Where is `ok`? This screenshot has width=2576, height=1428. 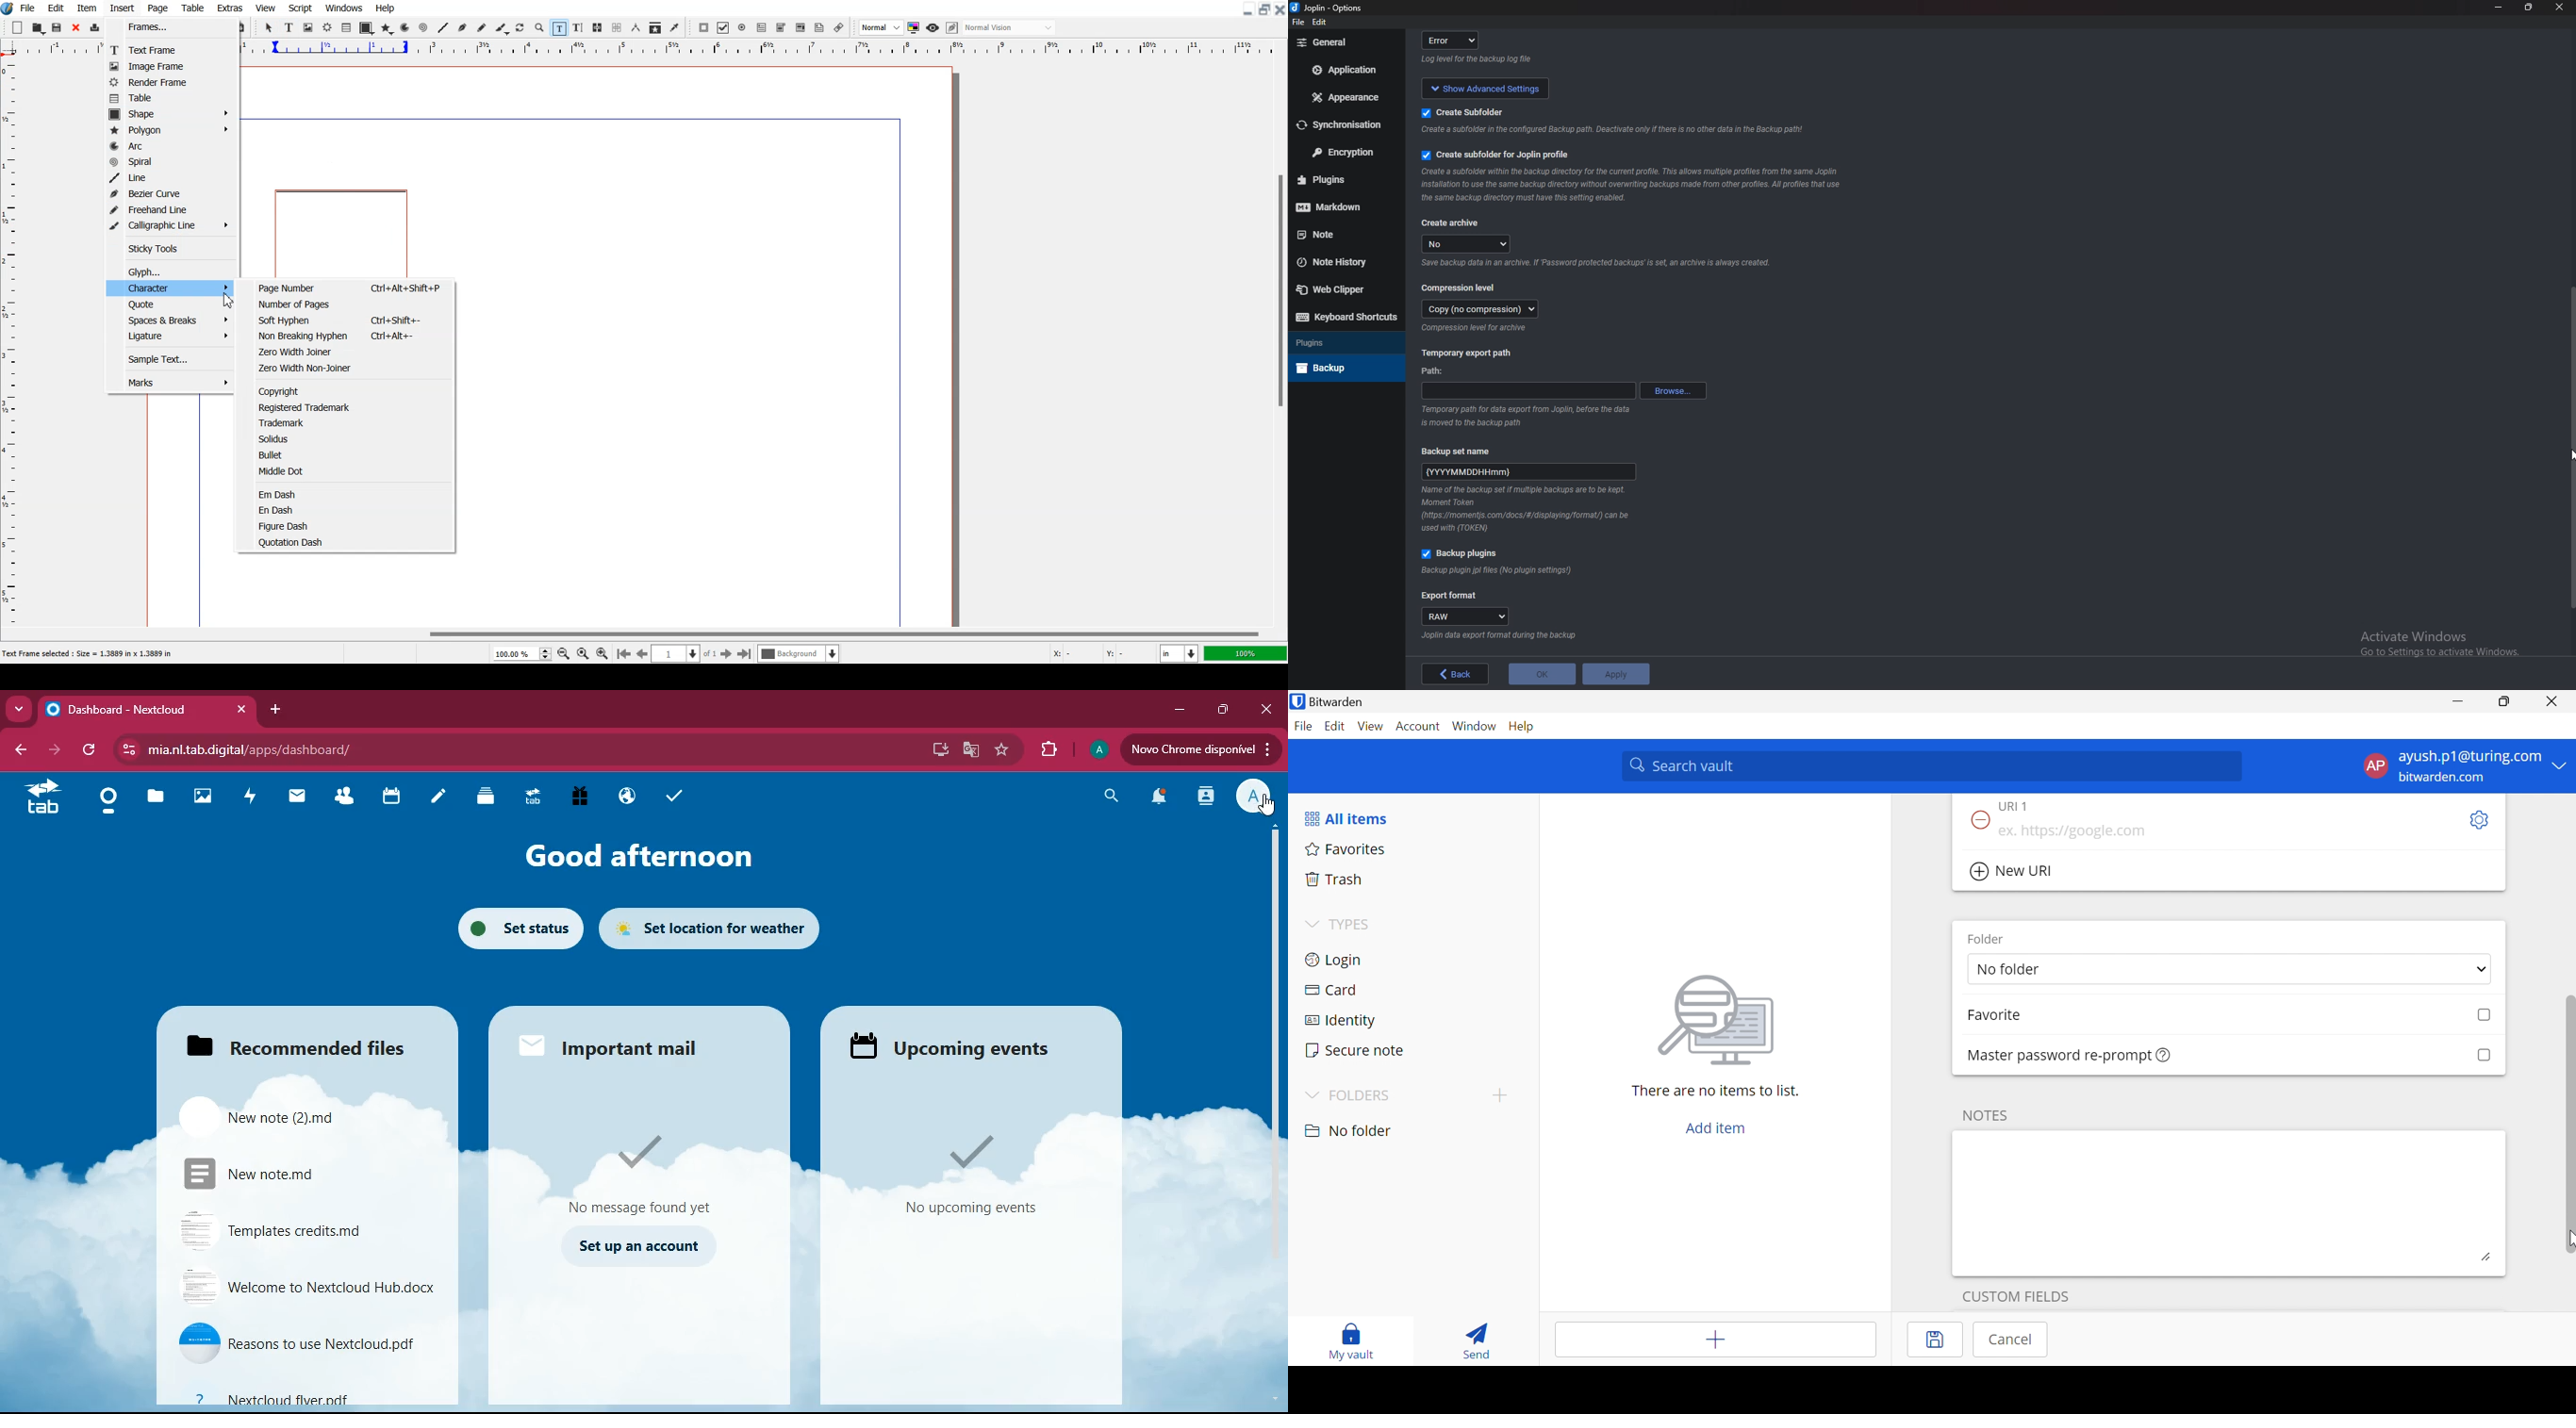
ok is located at coordinates (1542, 675).